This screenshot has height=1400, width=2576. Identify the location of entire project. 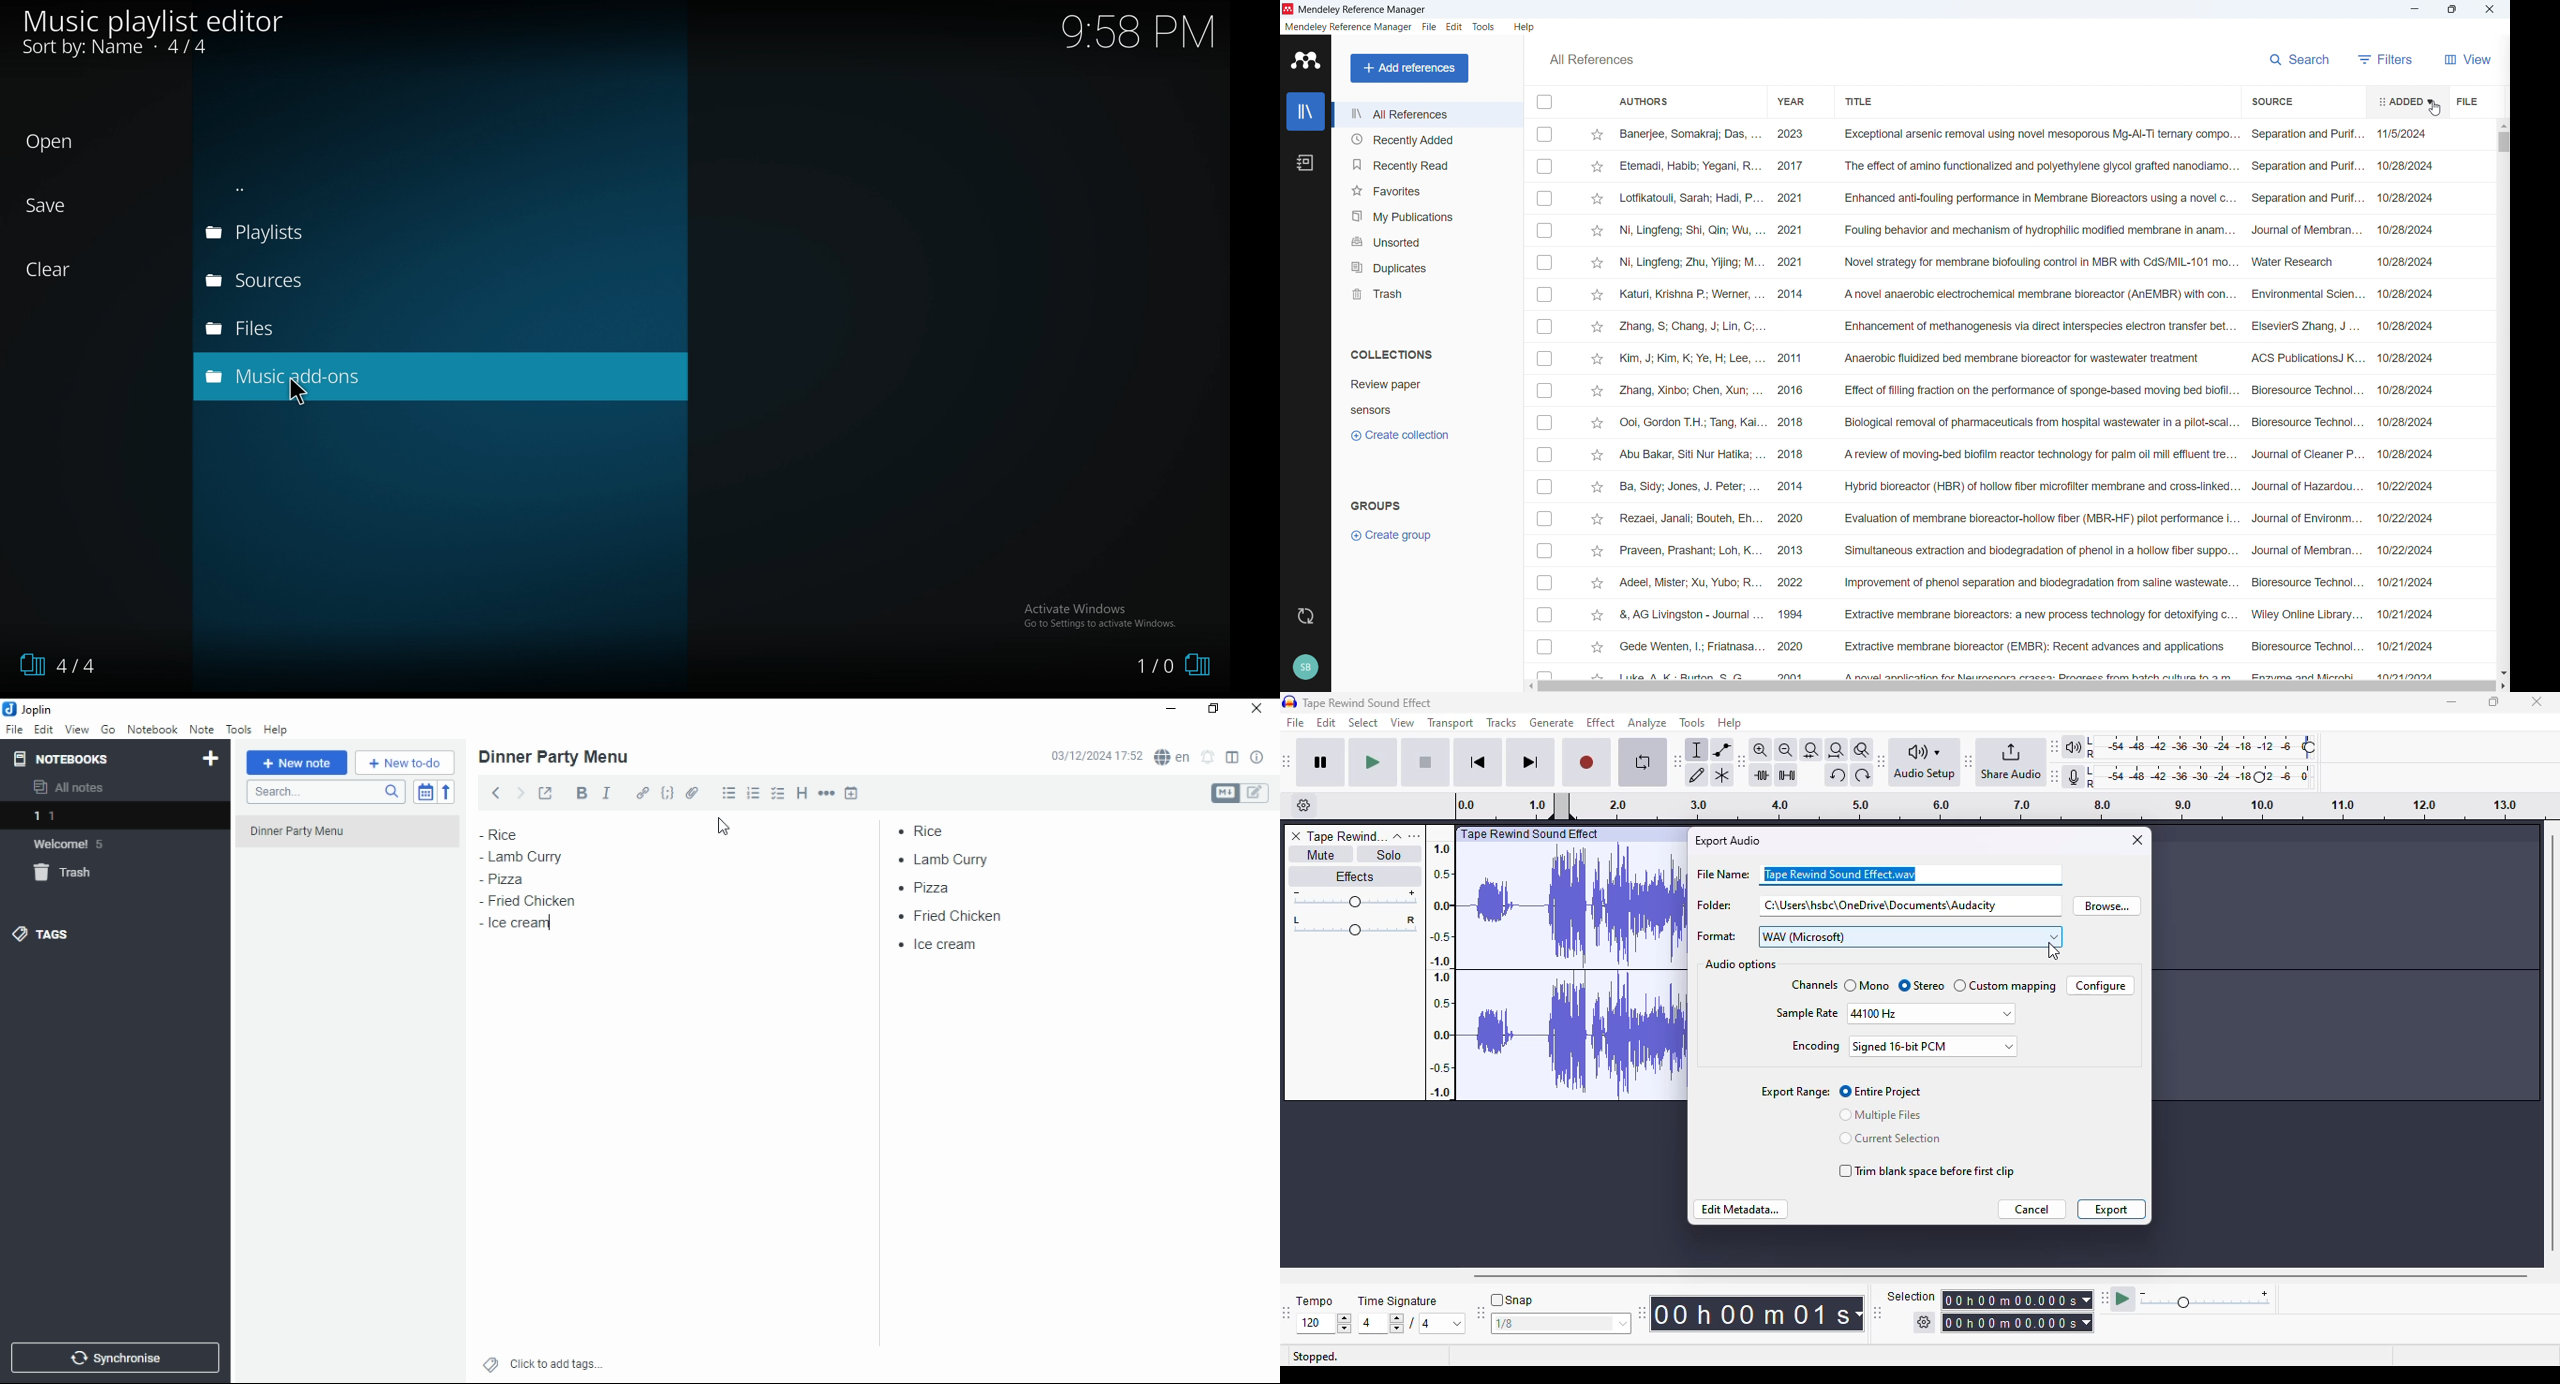
(1881, 1092).